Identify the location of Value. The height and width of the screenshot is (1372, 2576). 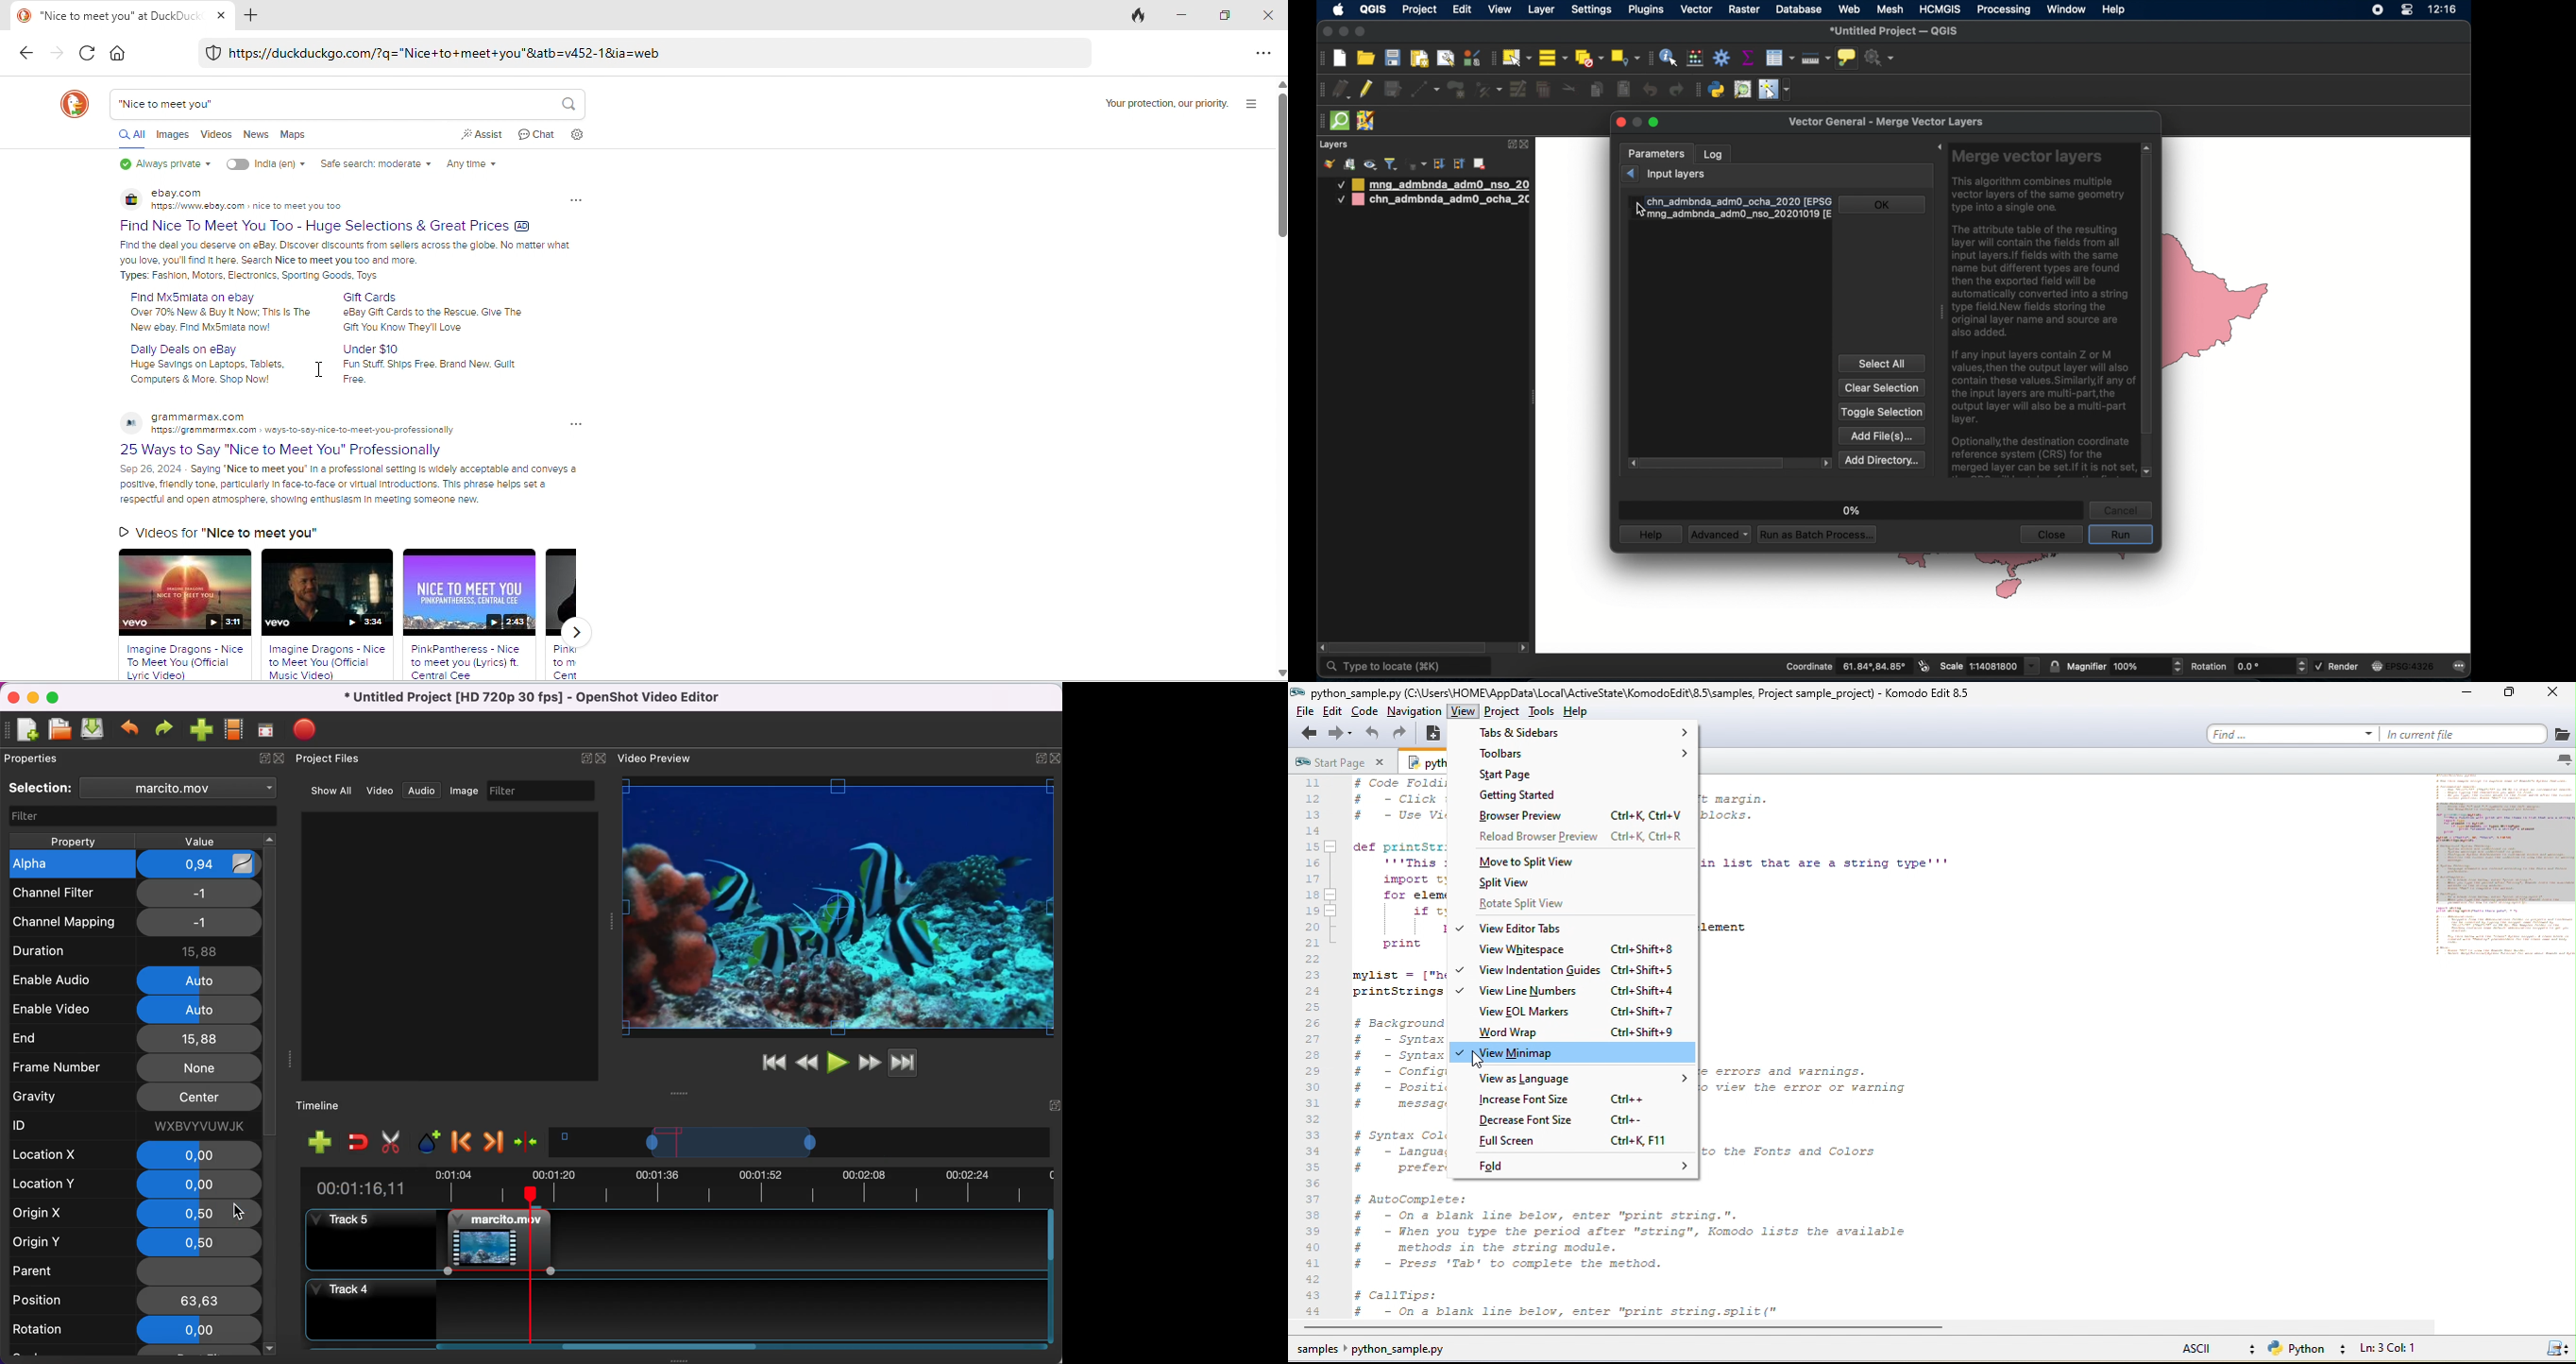
(207, 840).